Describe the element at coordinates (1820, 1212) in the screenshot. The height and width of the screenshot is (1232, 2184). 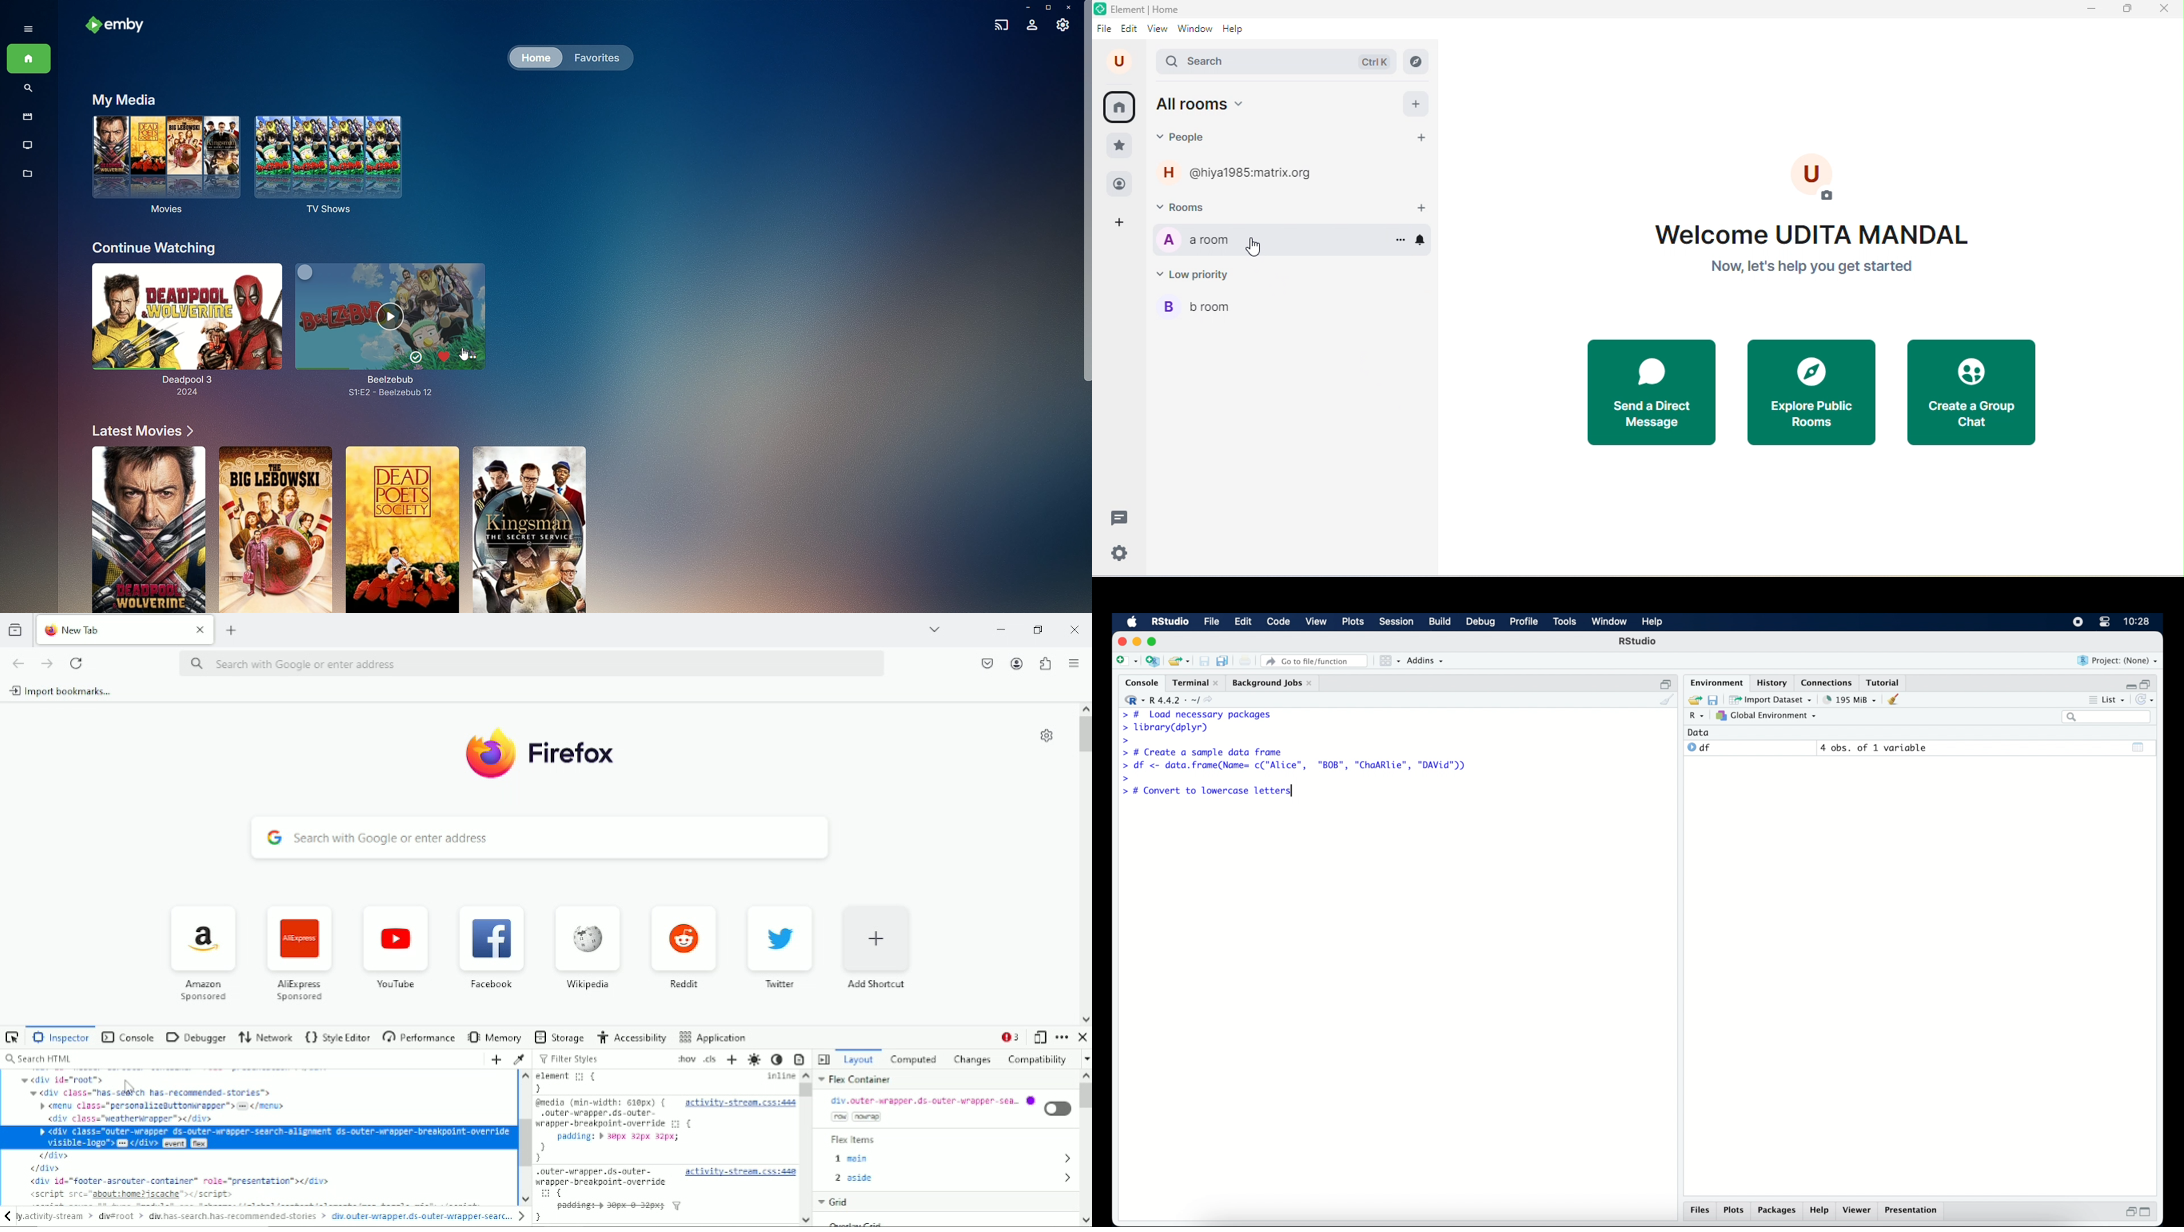
I see `help` at that location.